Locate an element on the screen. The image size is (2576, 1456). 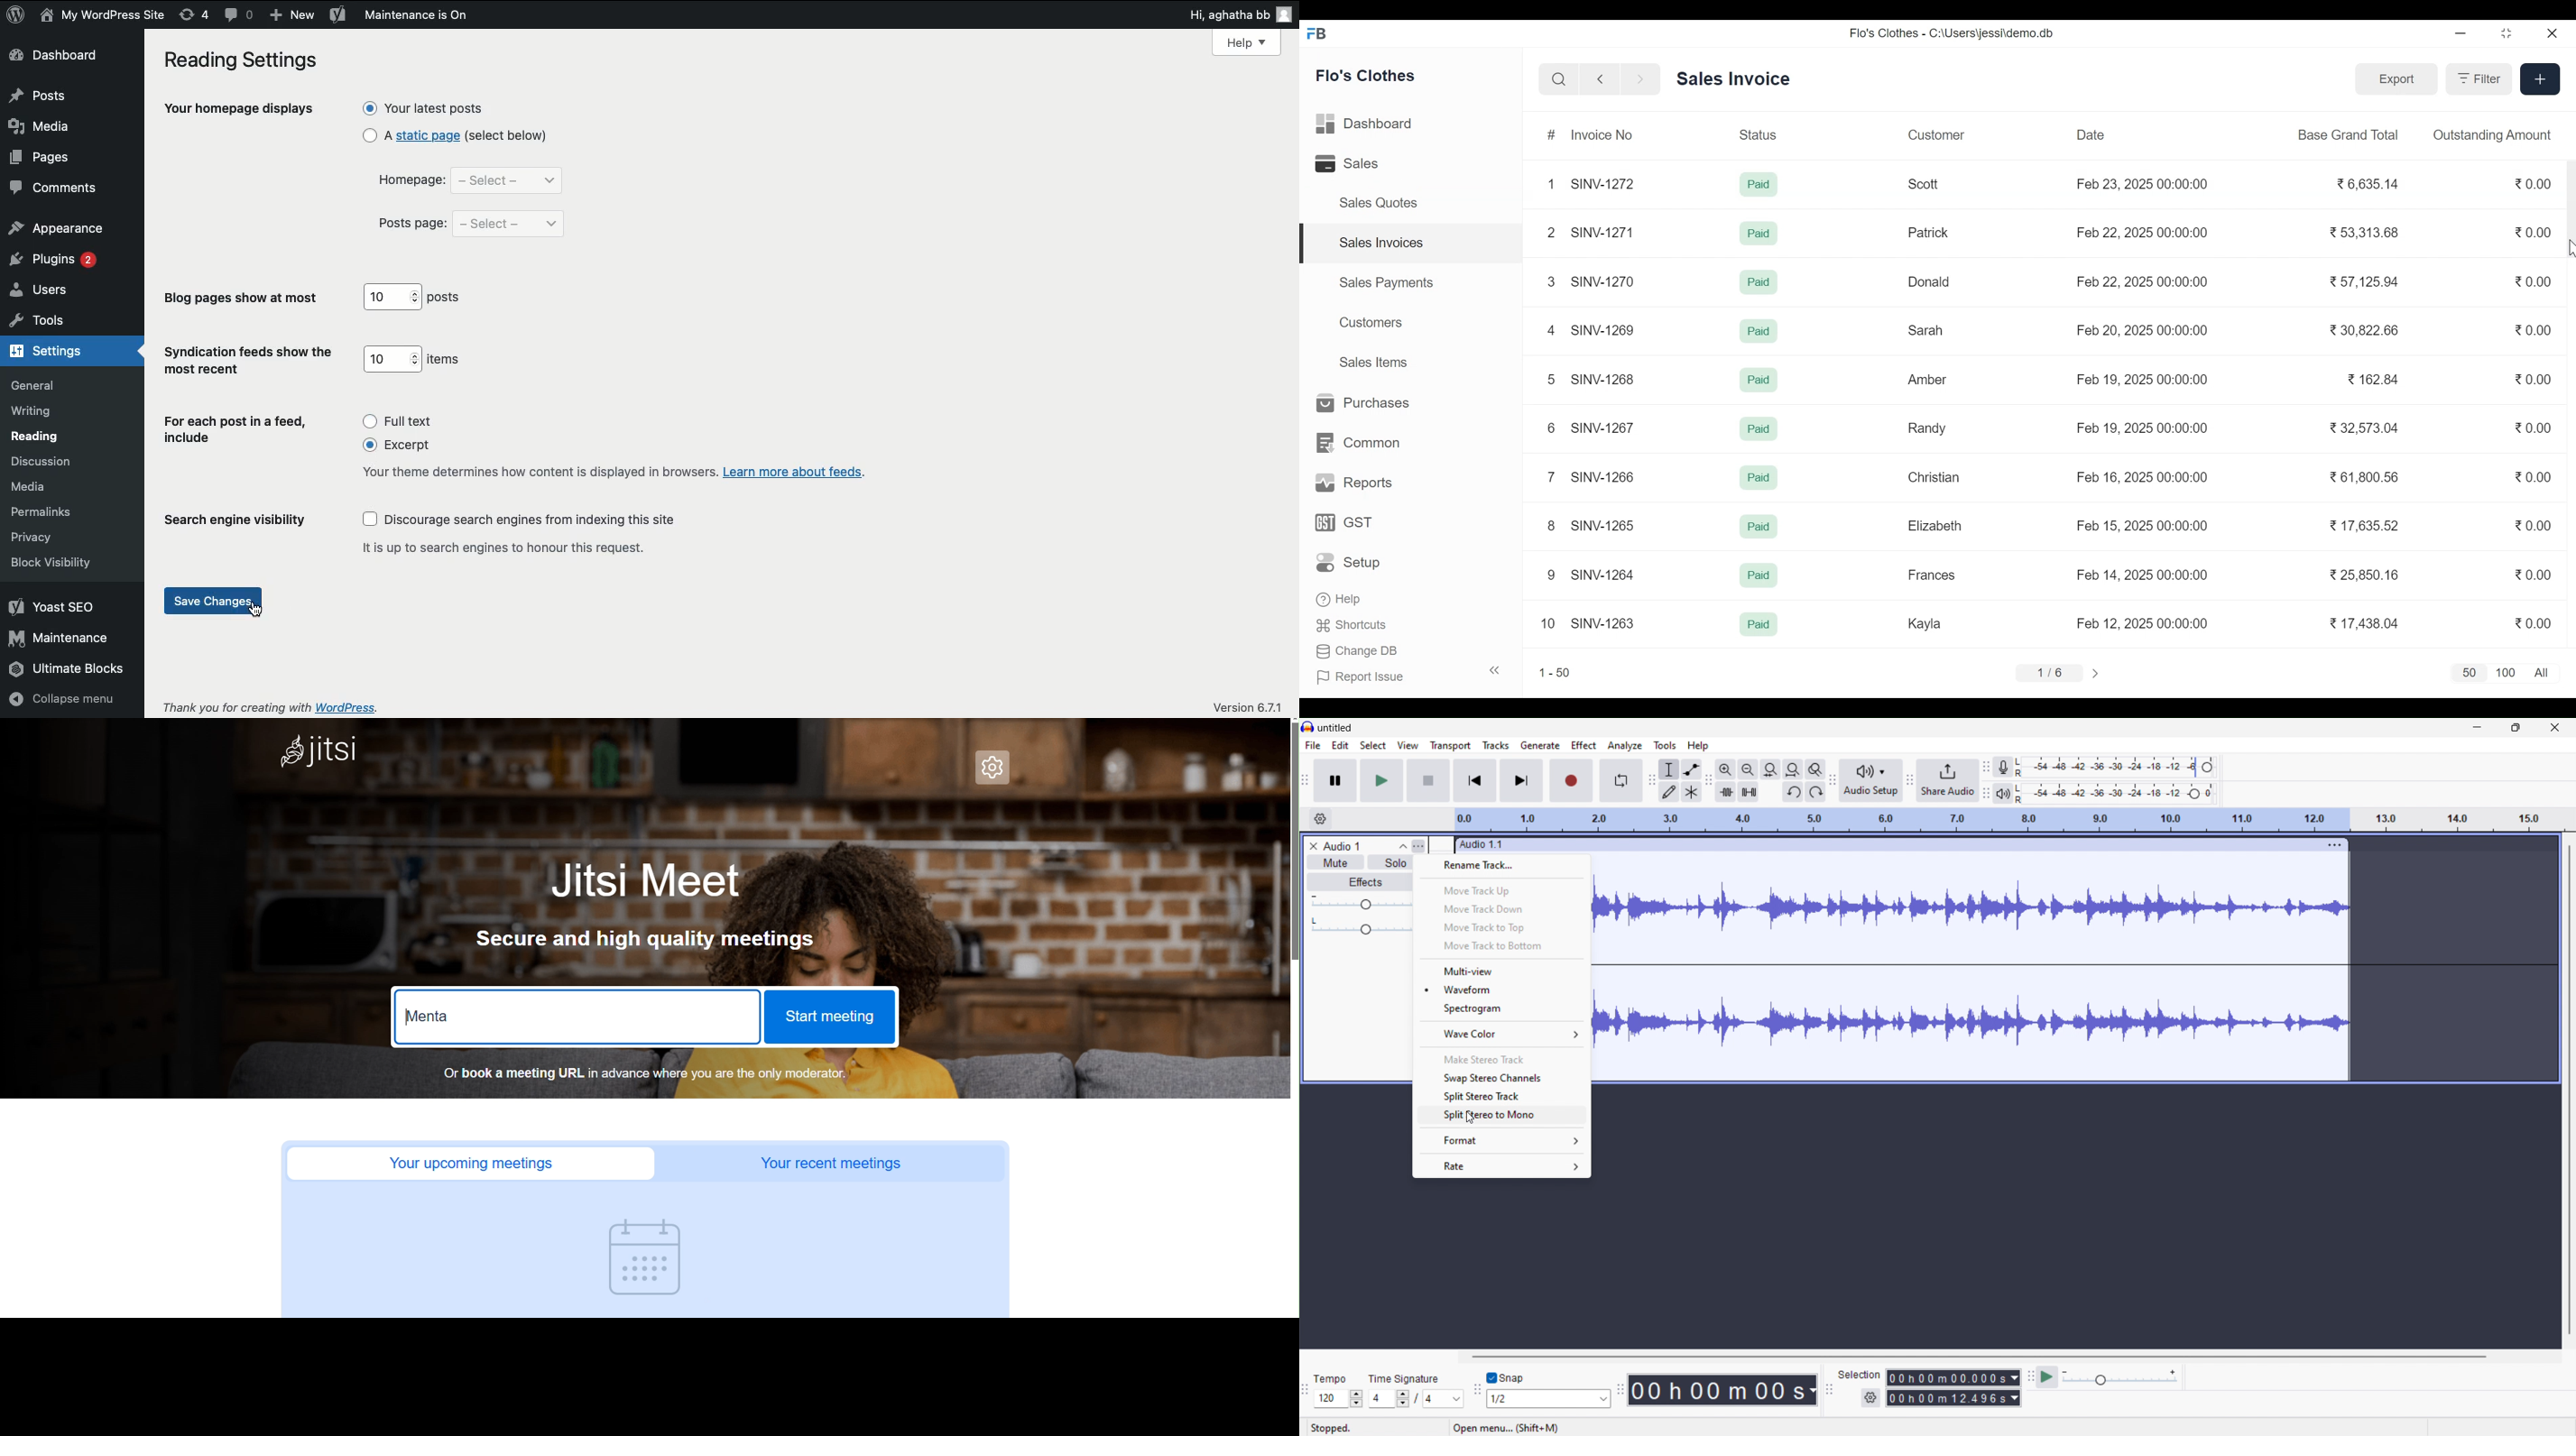
move track to bottom is located at coordinates (1501, 946).